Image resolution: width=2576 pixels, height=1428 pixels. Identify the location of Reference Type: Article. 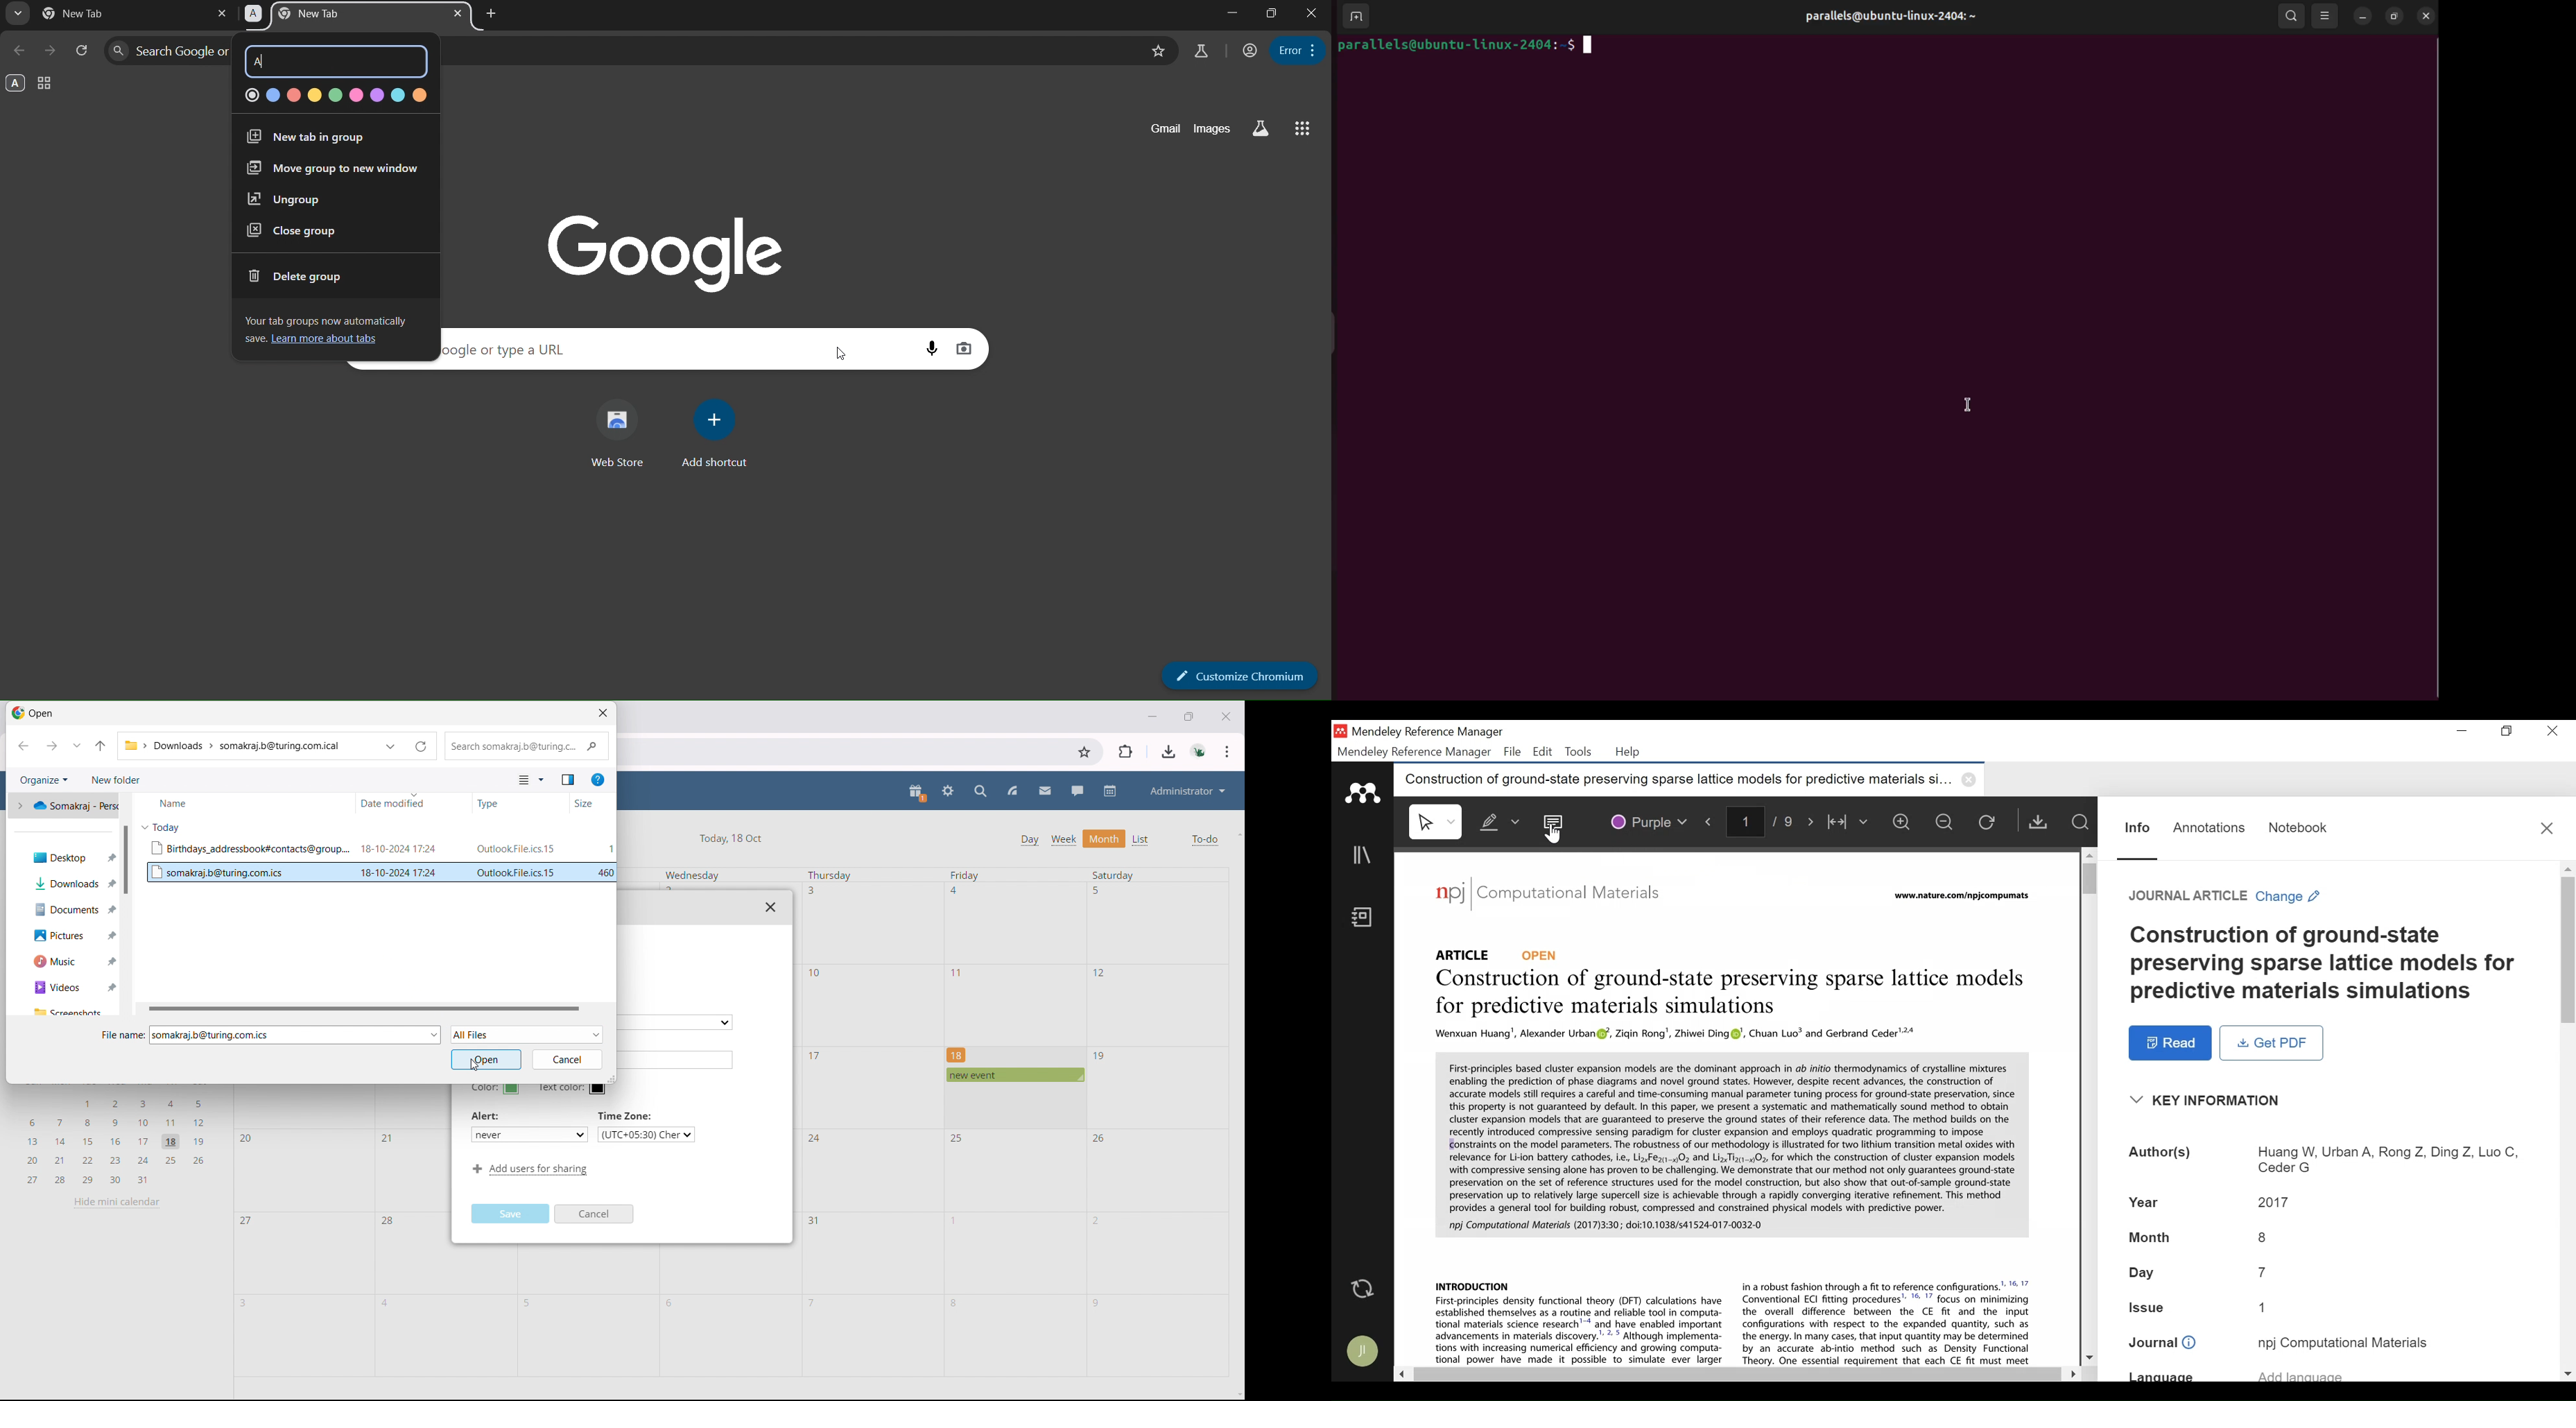
(1467, 953).